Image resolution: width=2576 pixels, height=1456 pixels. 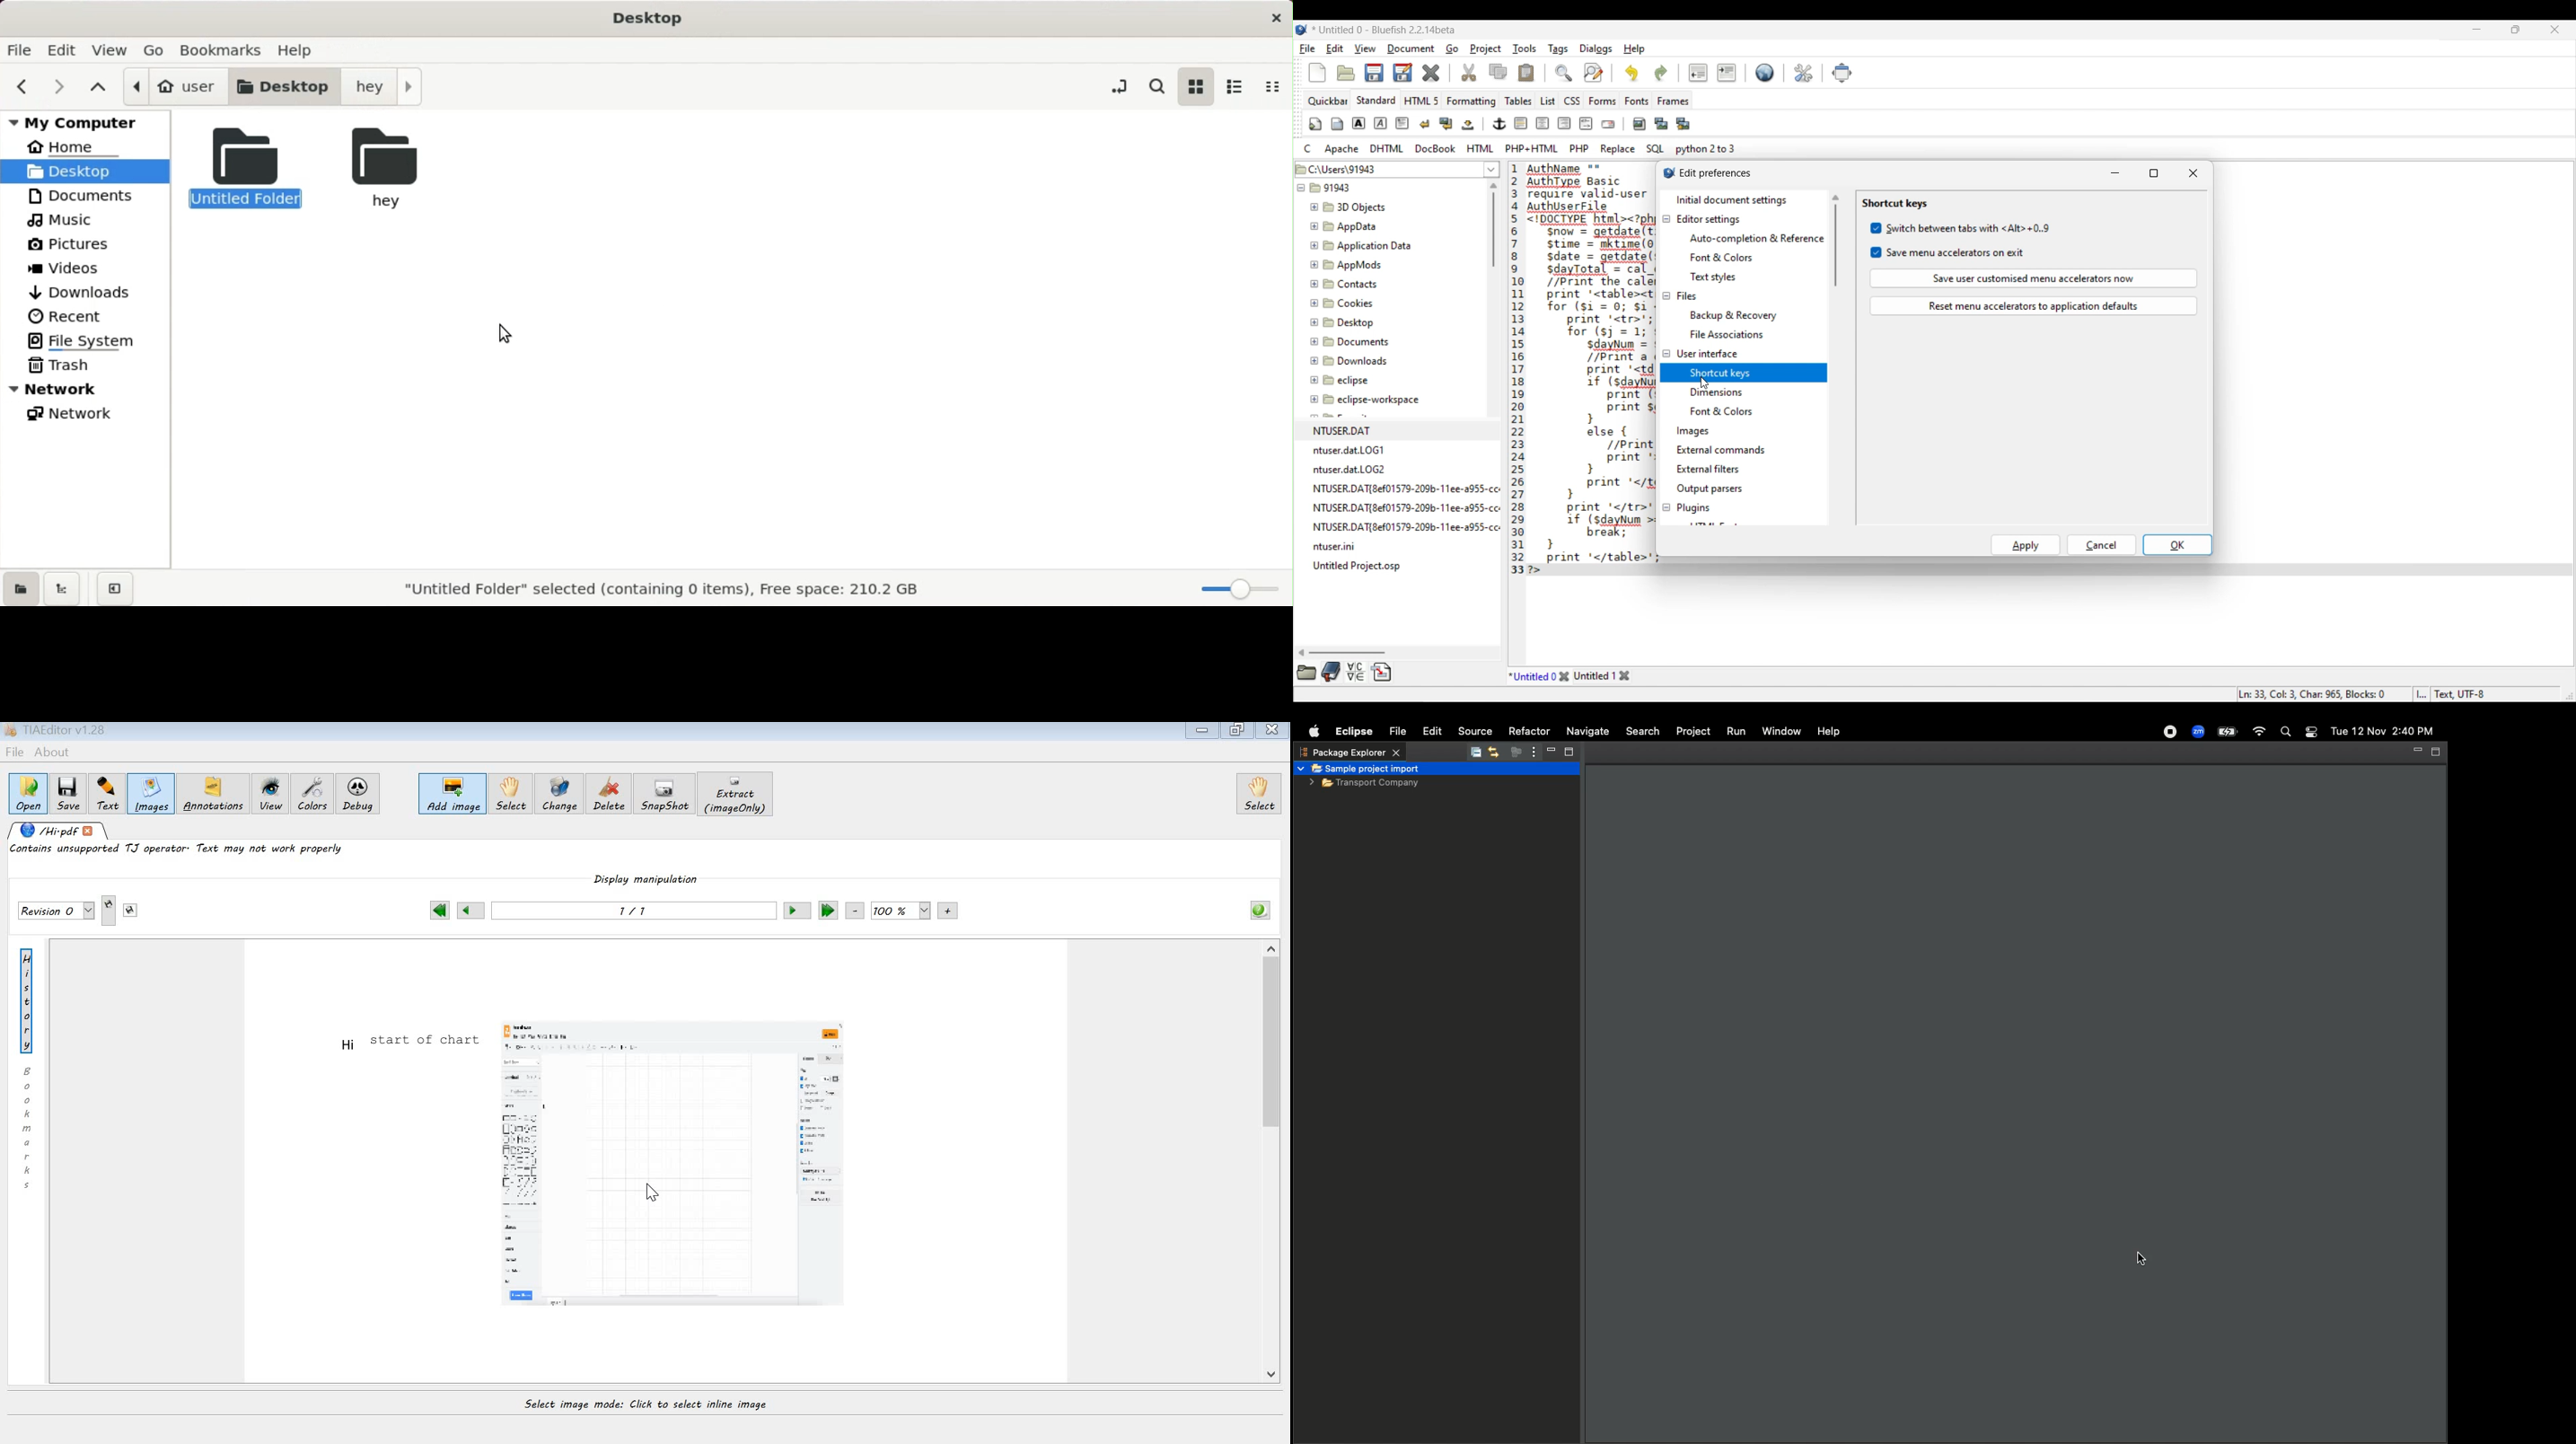 What do you see at coordinates (1548, 101) in the screenshot?
I see `List` at bounding box center [1548, 101].